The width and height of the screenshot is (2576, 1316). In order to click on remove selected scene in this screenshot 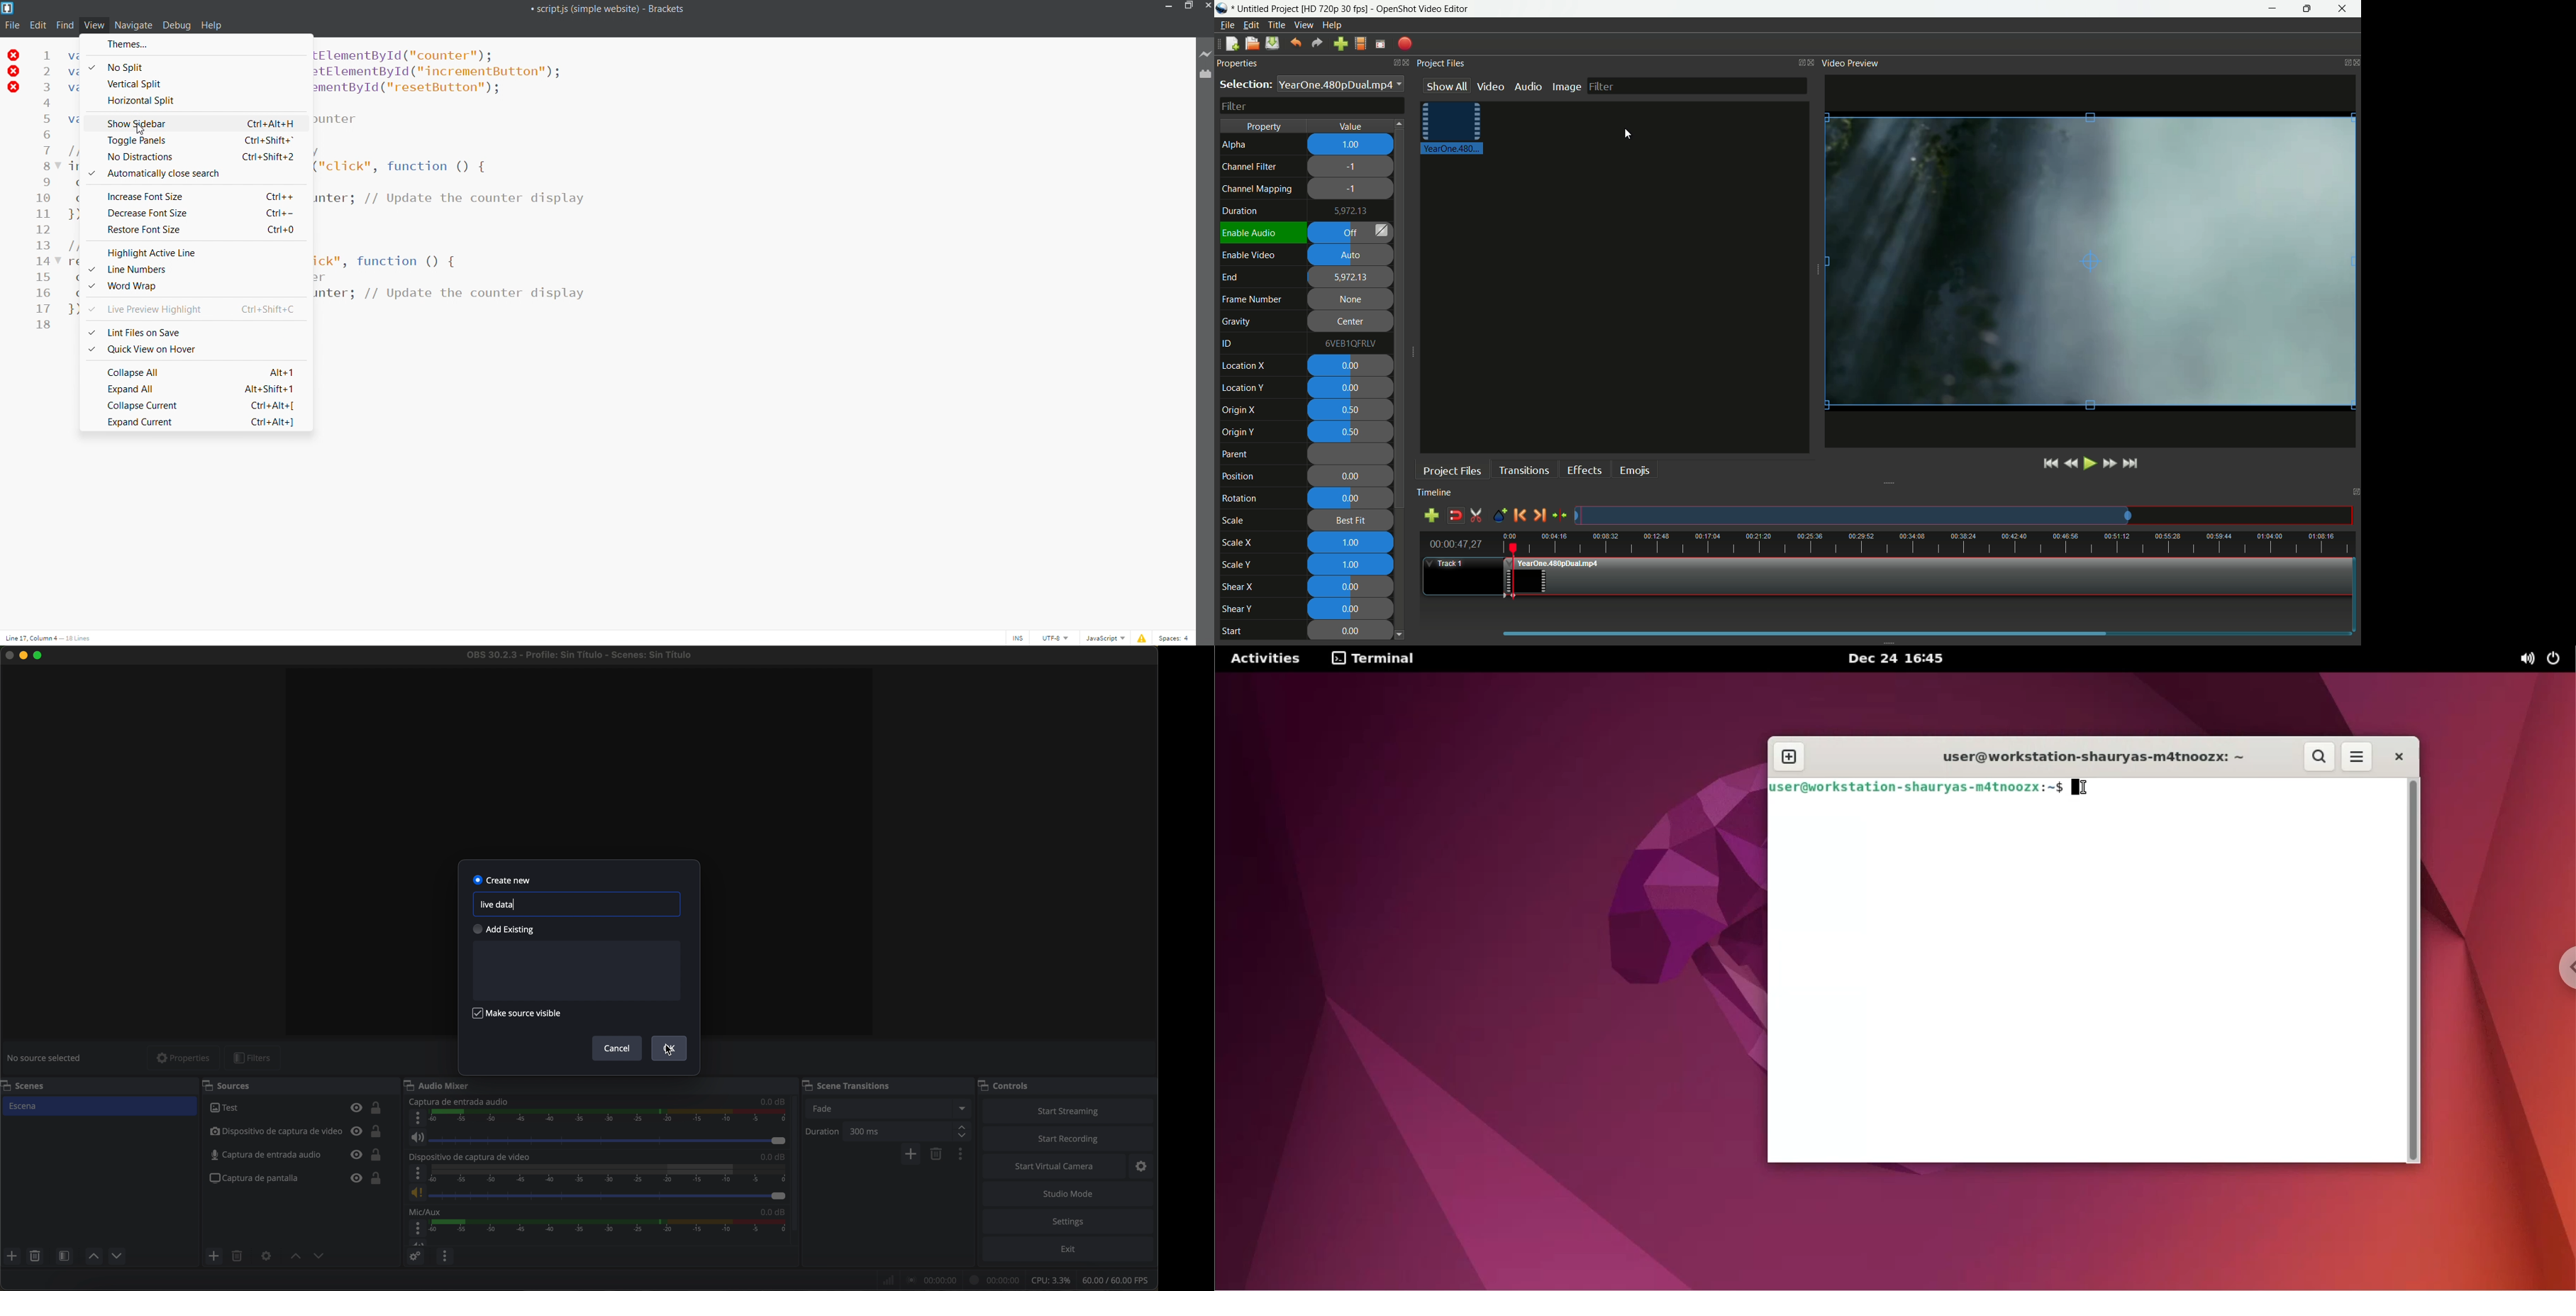, I will do `click(937, 1155)`.